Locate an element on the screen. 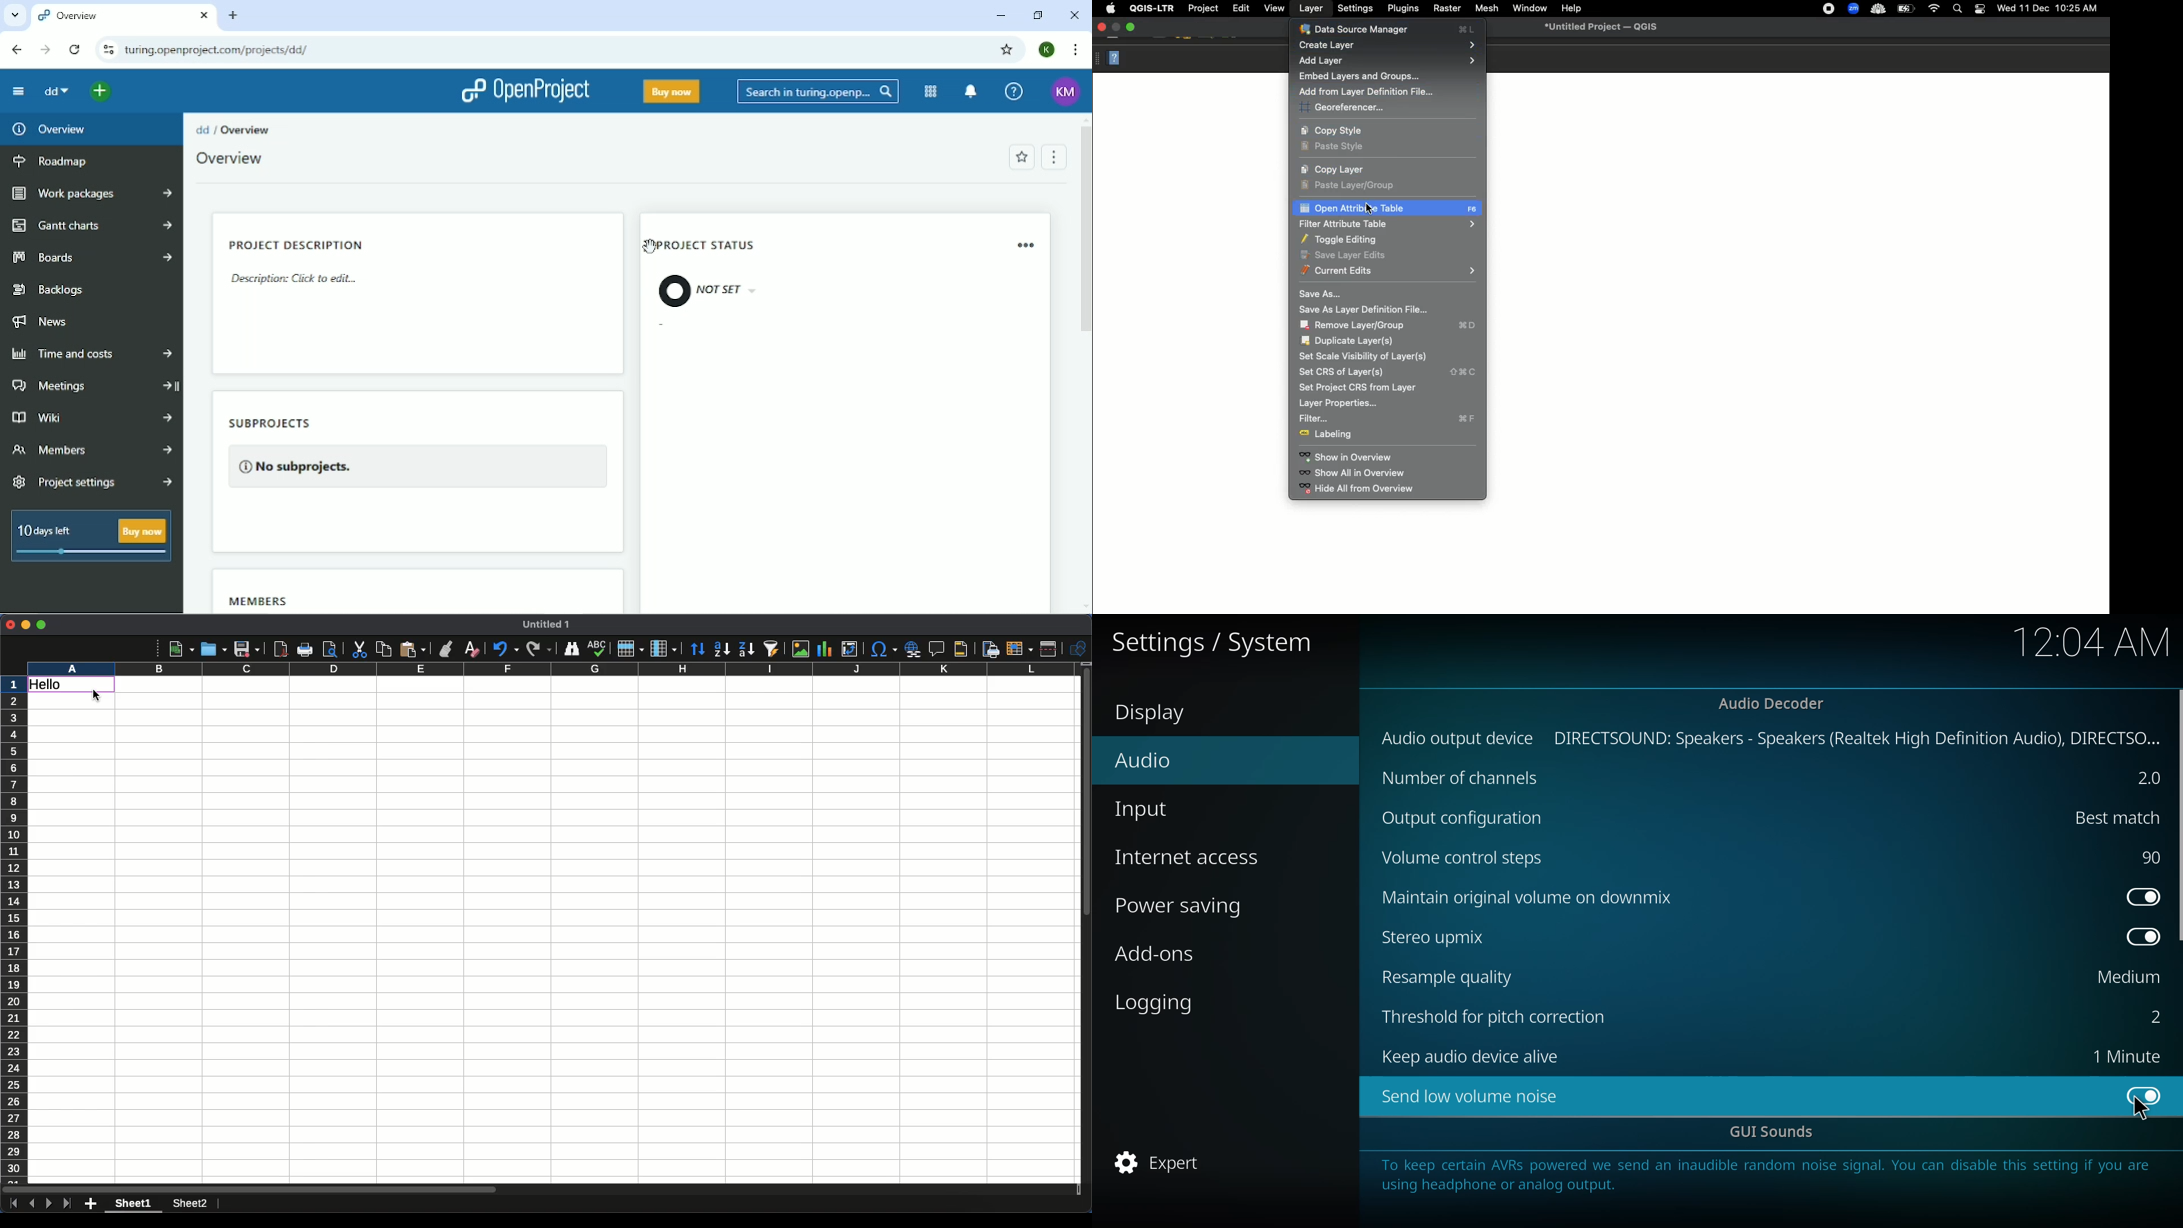 The width and height of the screenshot is (2184, 1232). Set CRS of layers is located at coordinates (1387, 372).